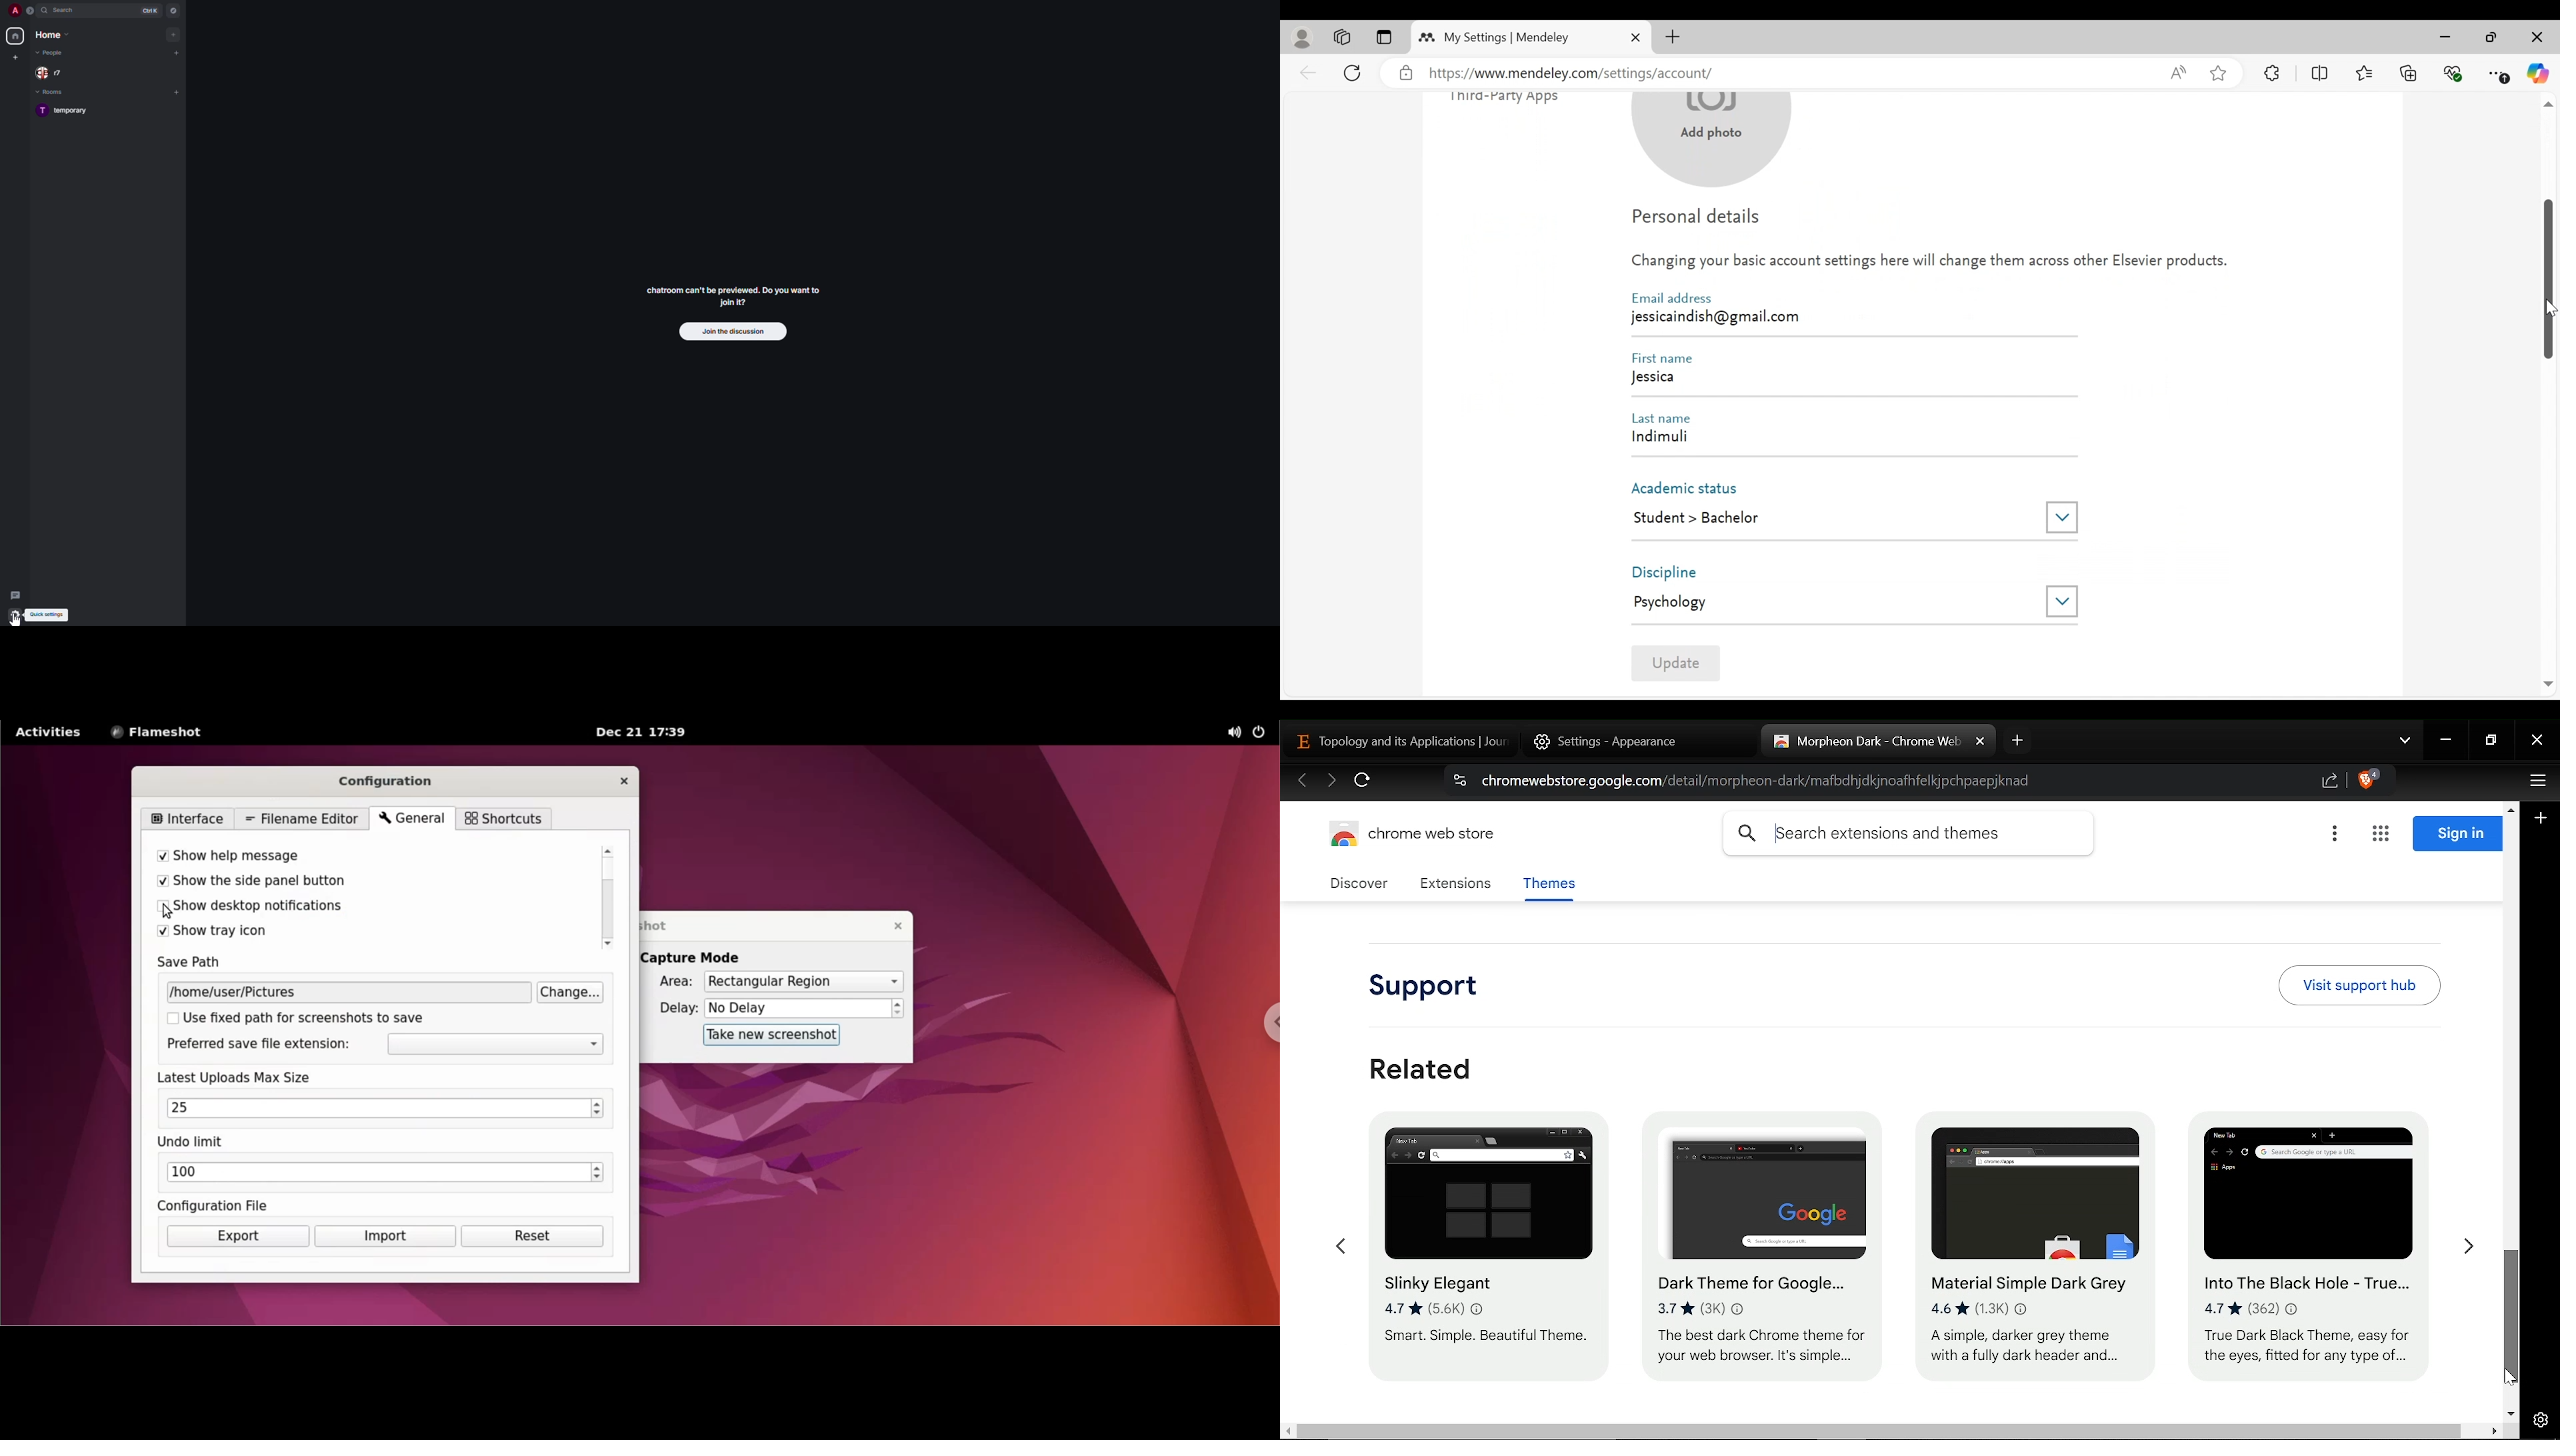  What do you see at coordinates (174, 10) in the screenshot?
I see `navigator` at bounding box center [174, 10].